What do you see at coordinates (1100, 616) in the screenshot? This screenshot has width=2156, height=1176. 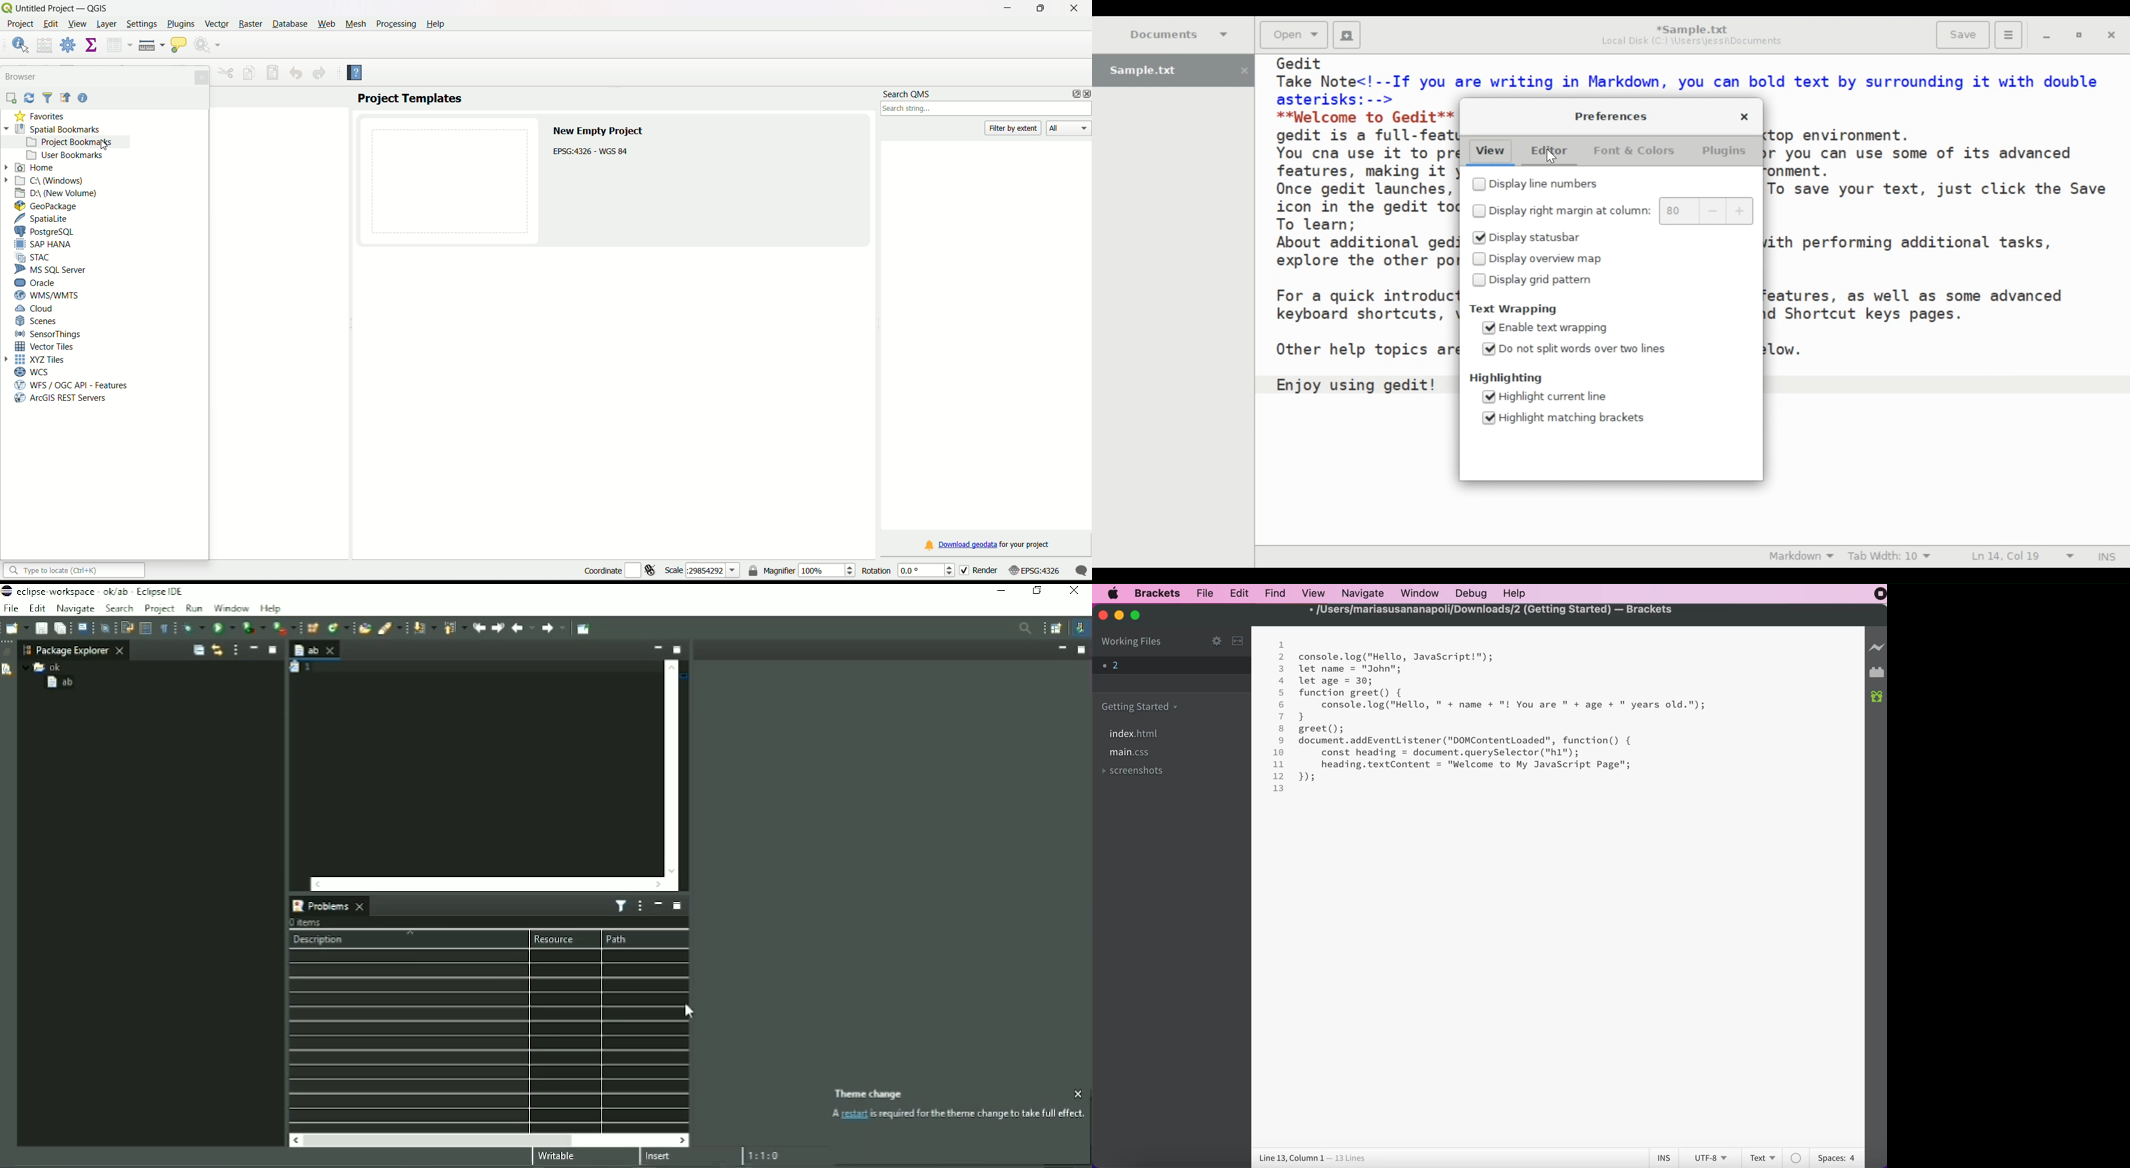 I see `close` at bounding box center [1100, 616].